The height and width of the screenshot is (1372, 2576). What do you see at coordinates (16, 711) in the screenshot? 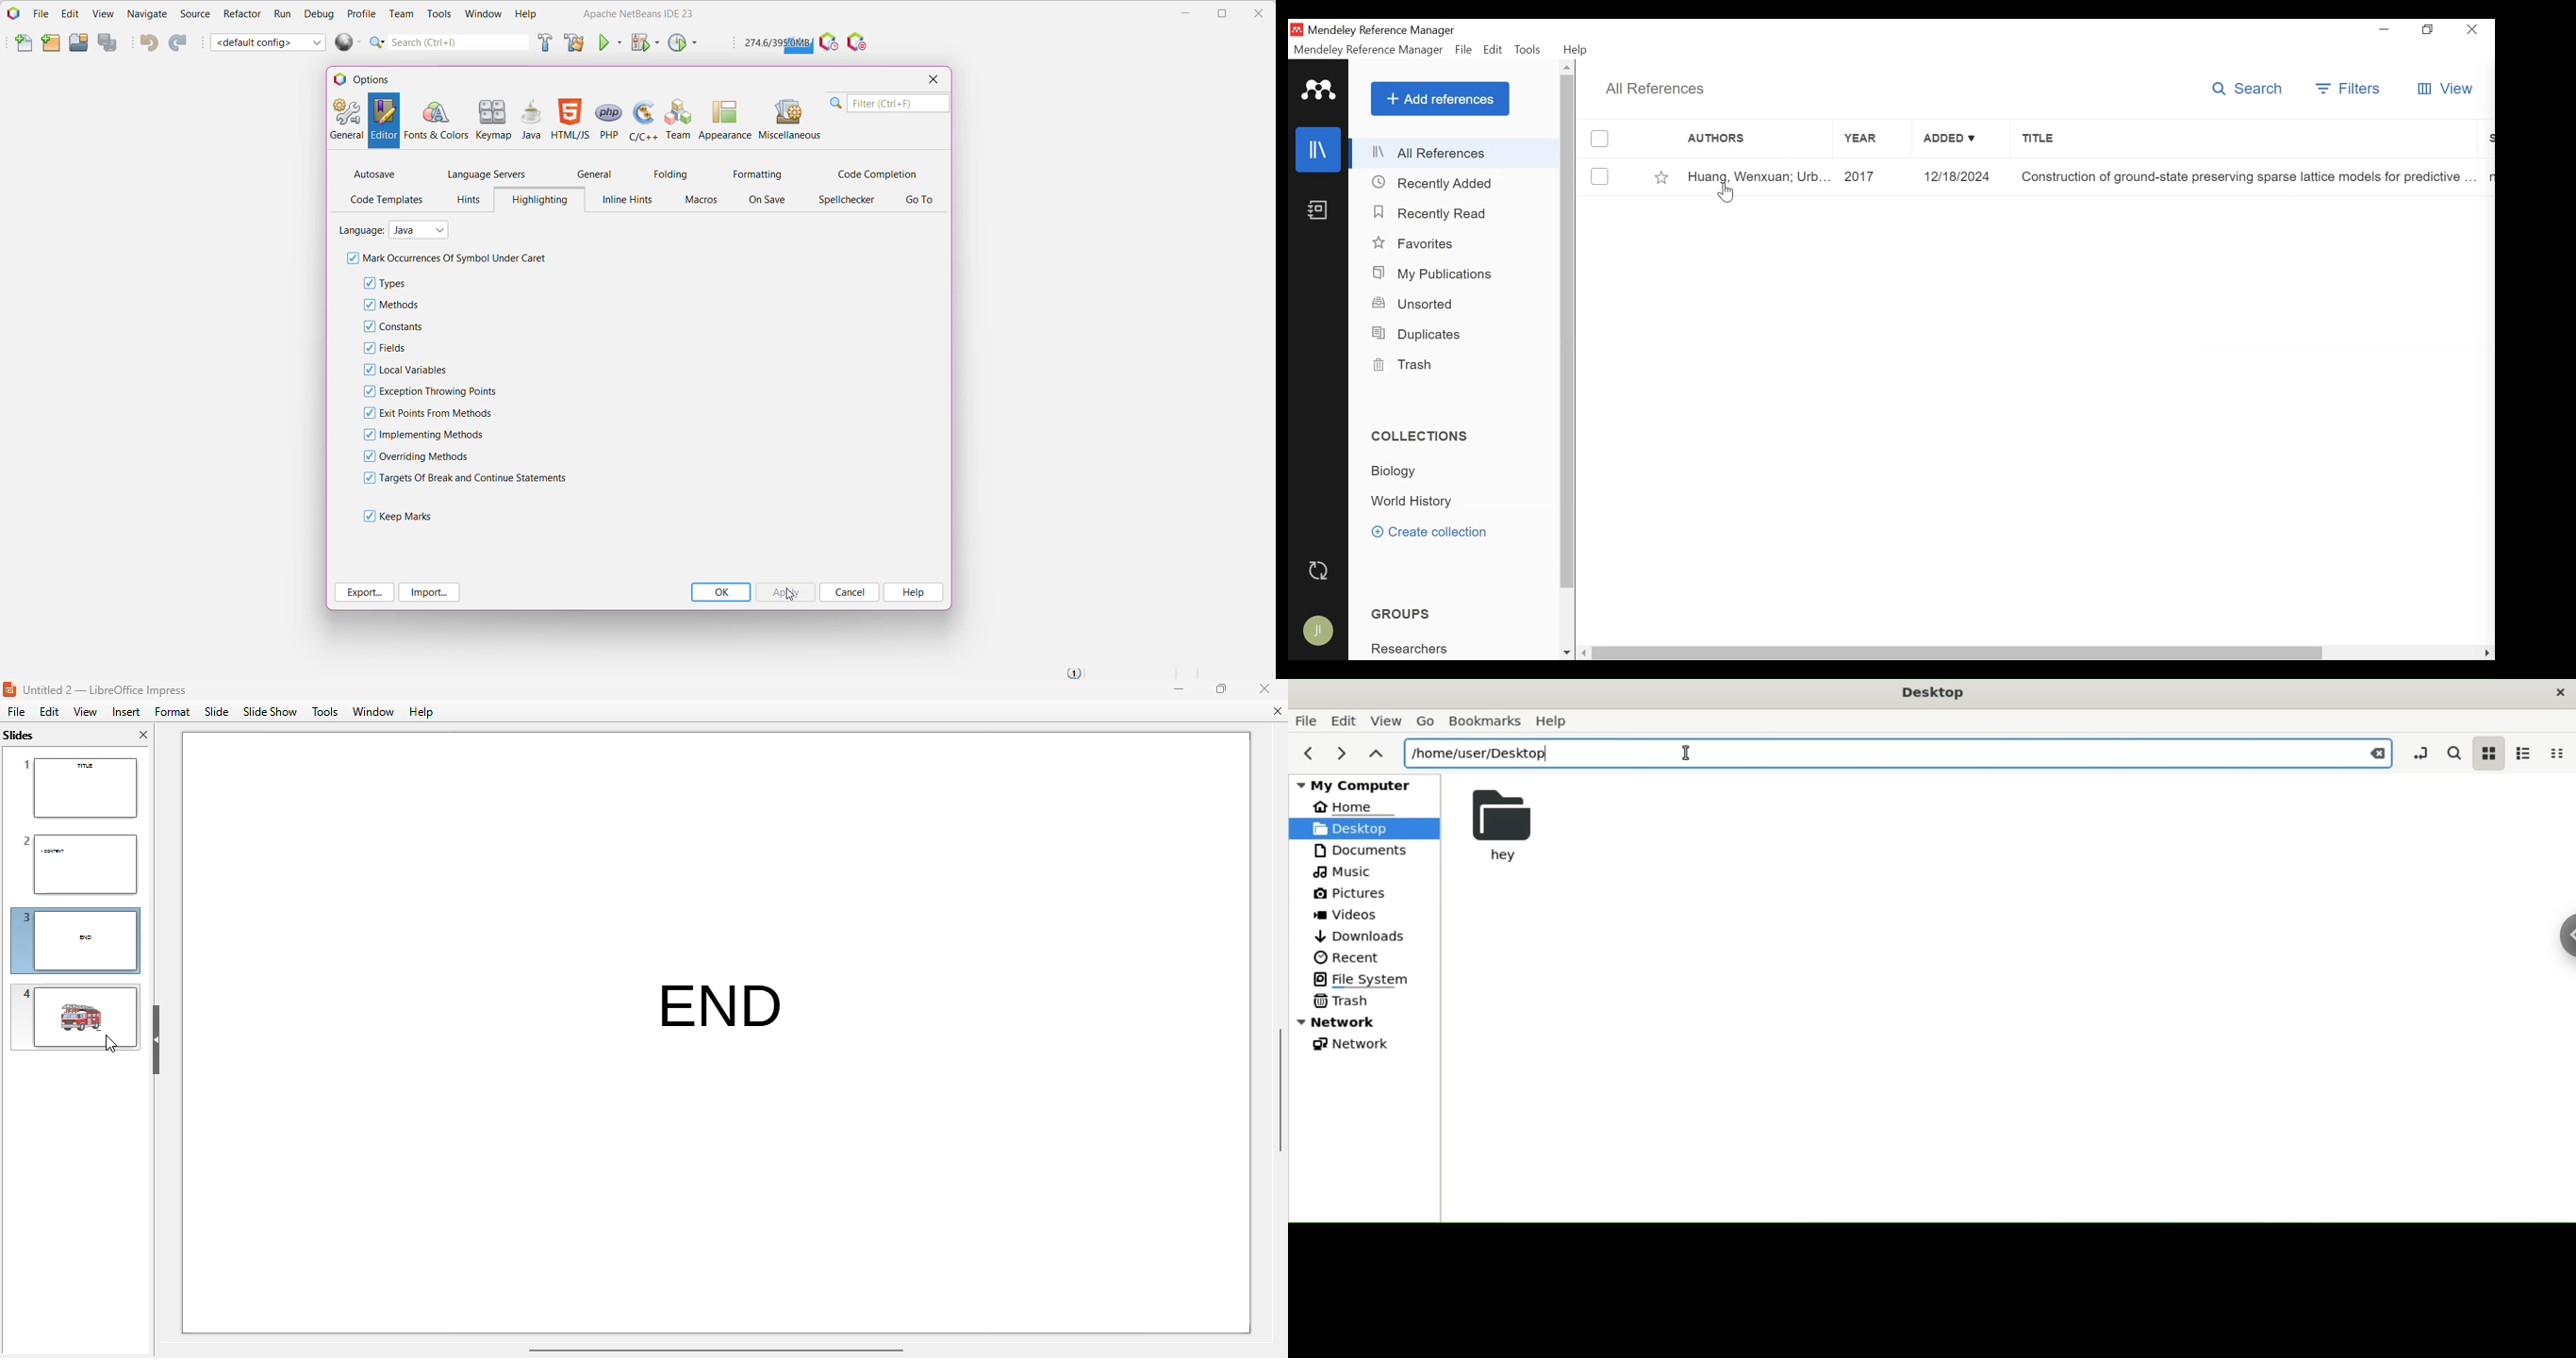
I see `file` at bounding box center [16, 711].